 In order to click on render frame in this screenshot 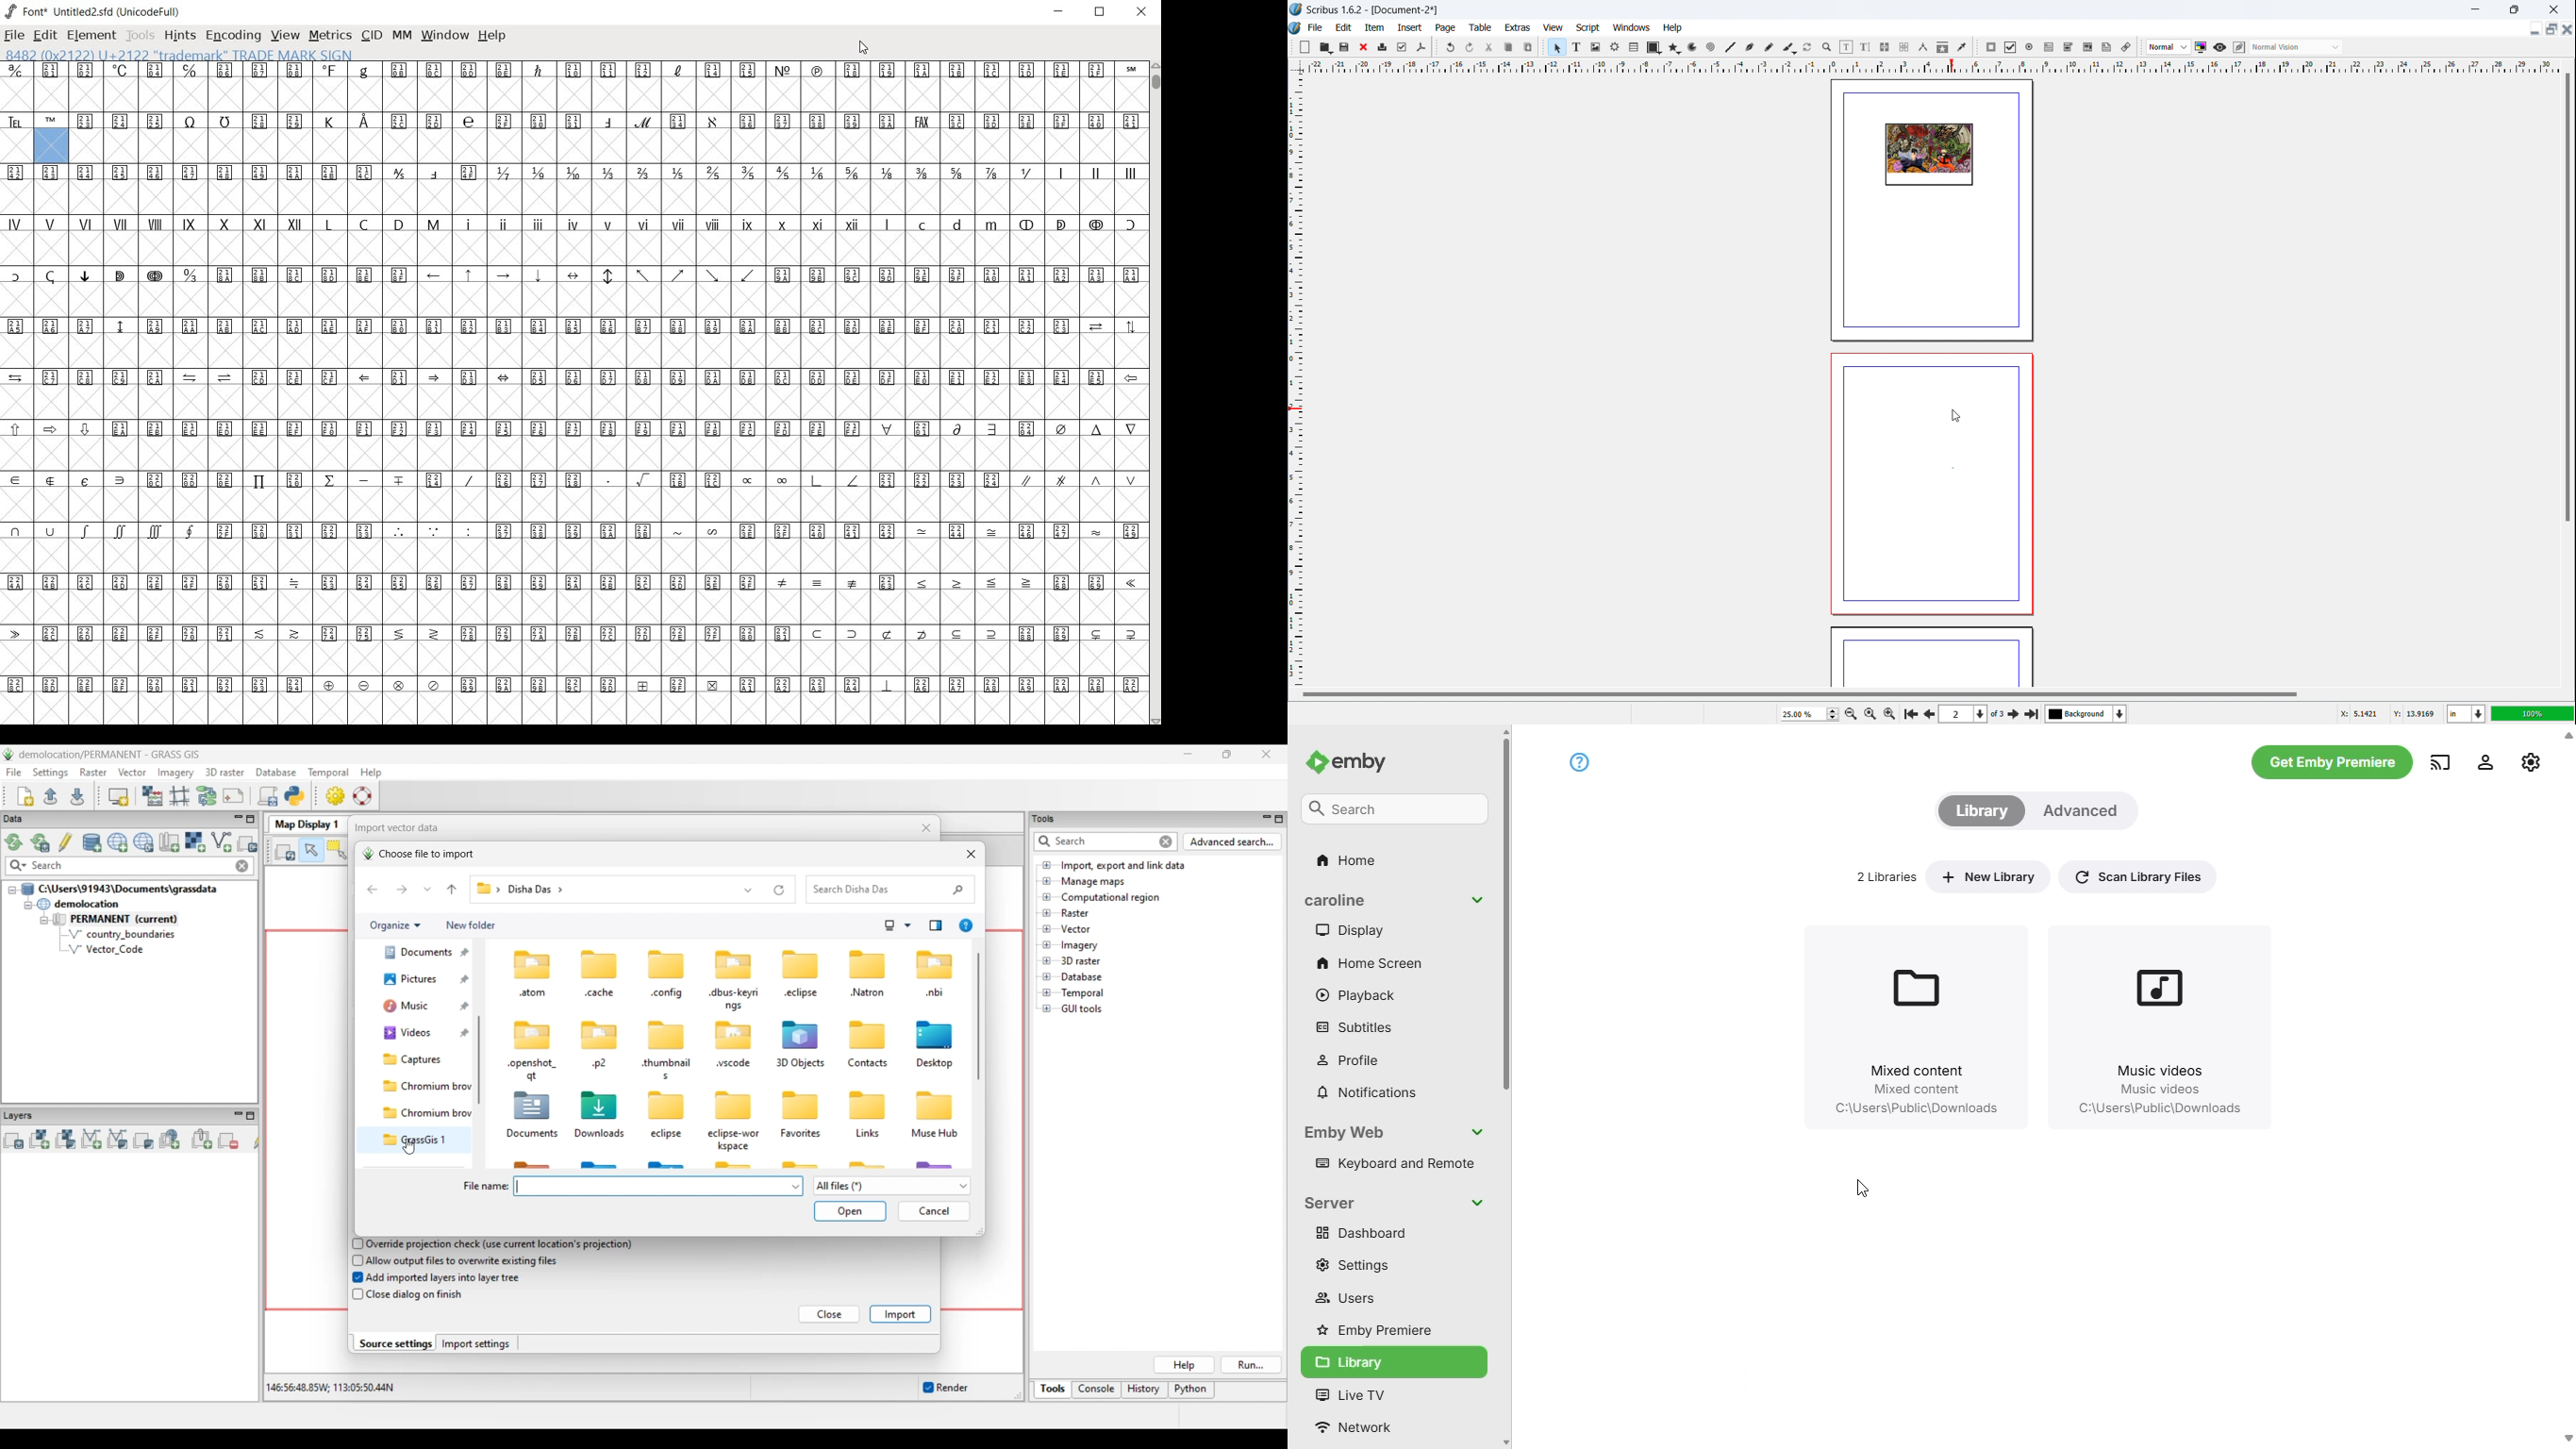, I will do `click(1615, 47)`.